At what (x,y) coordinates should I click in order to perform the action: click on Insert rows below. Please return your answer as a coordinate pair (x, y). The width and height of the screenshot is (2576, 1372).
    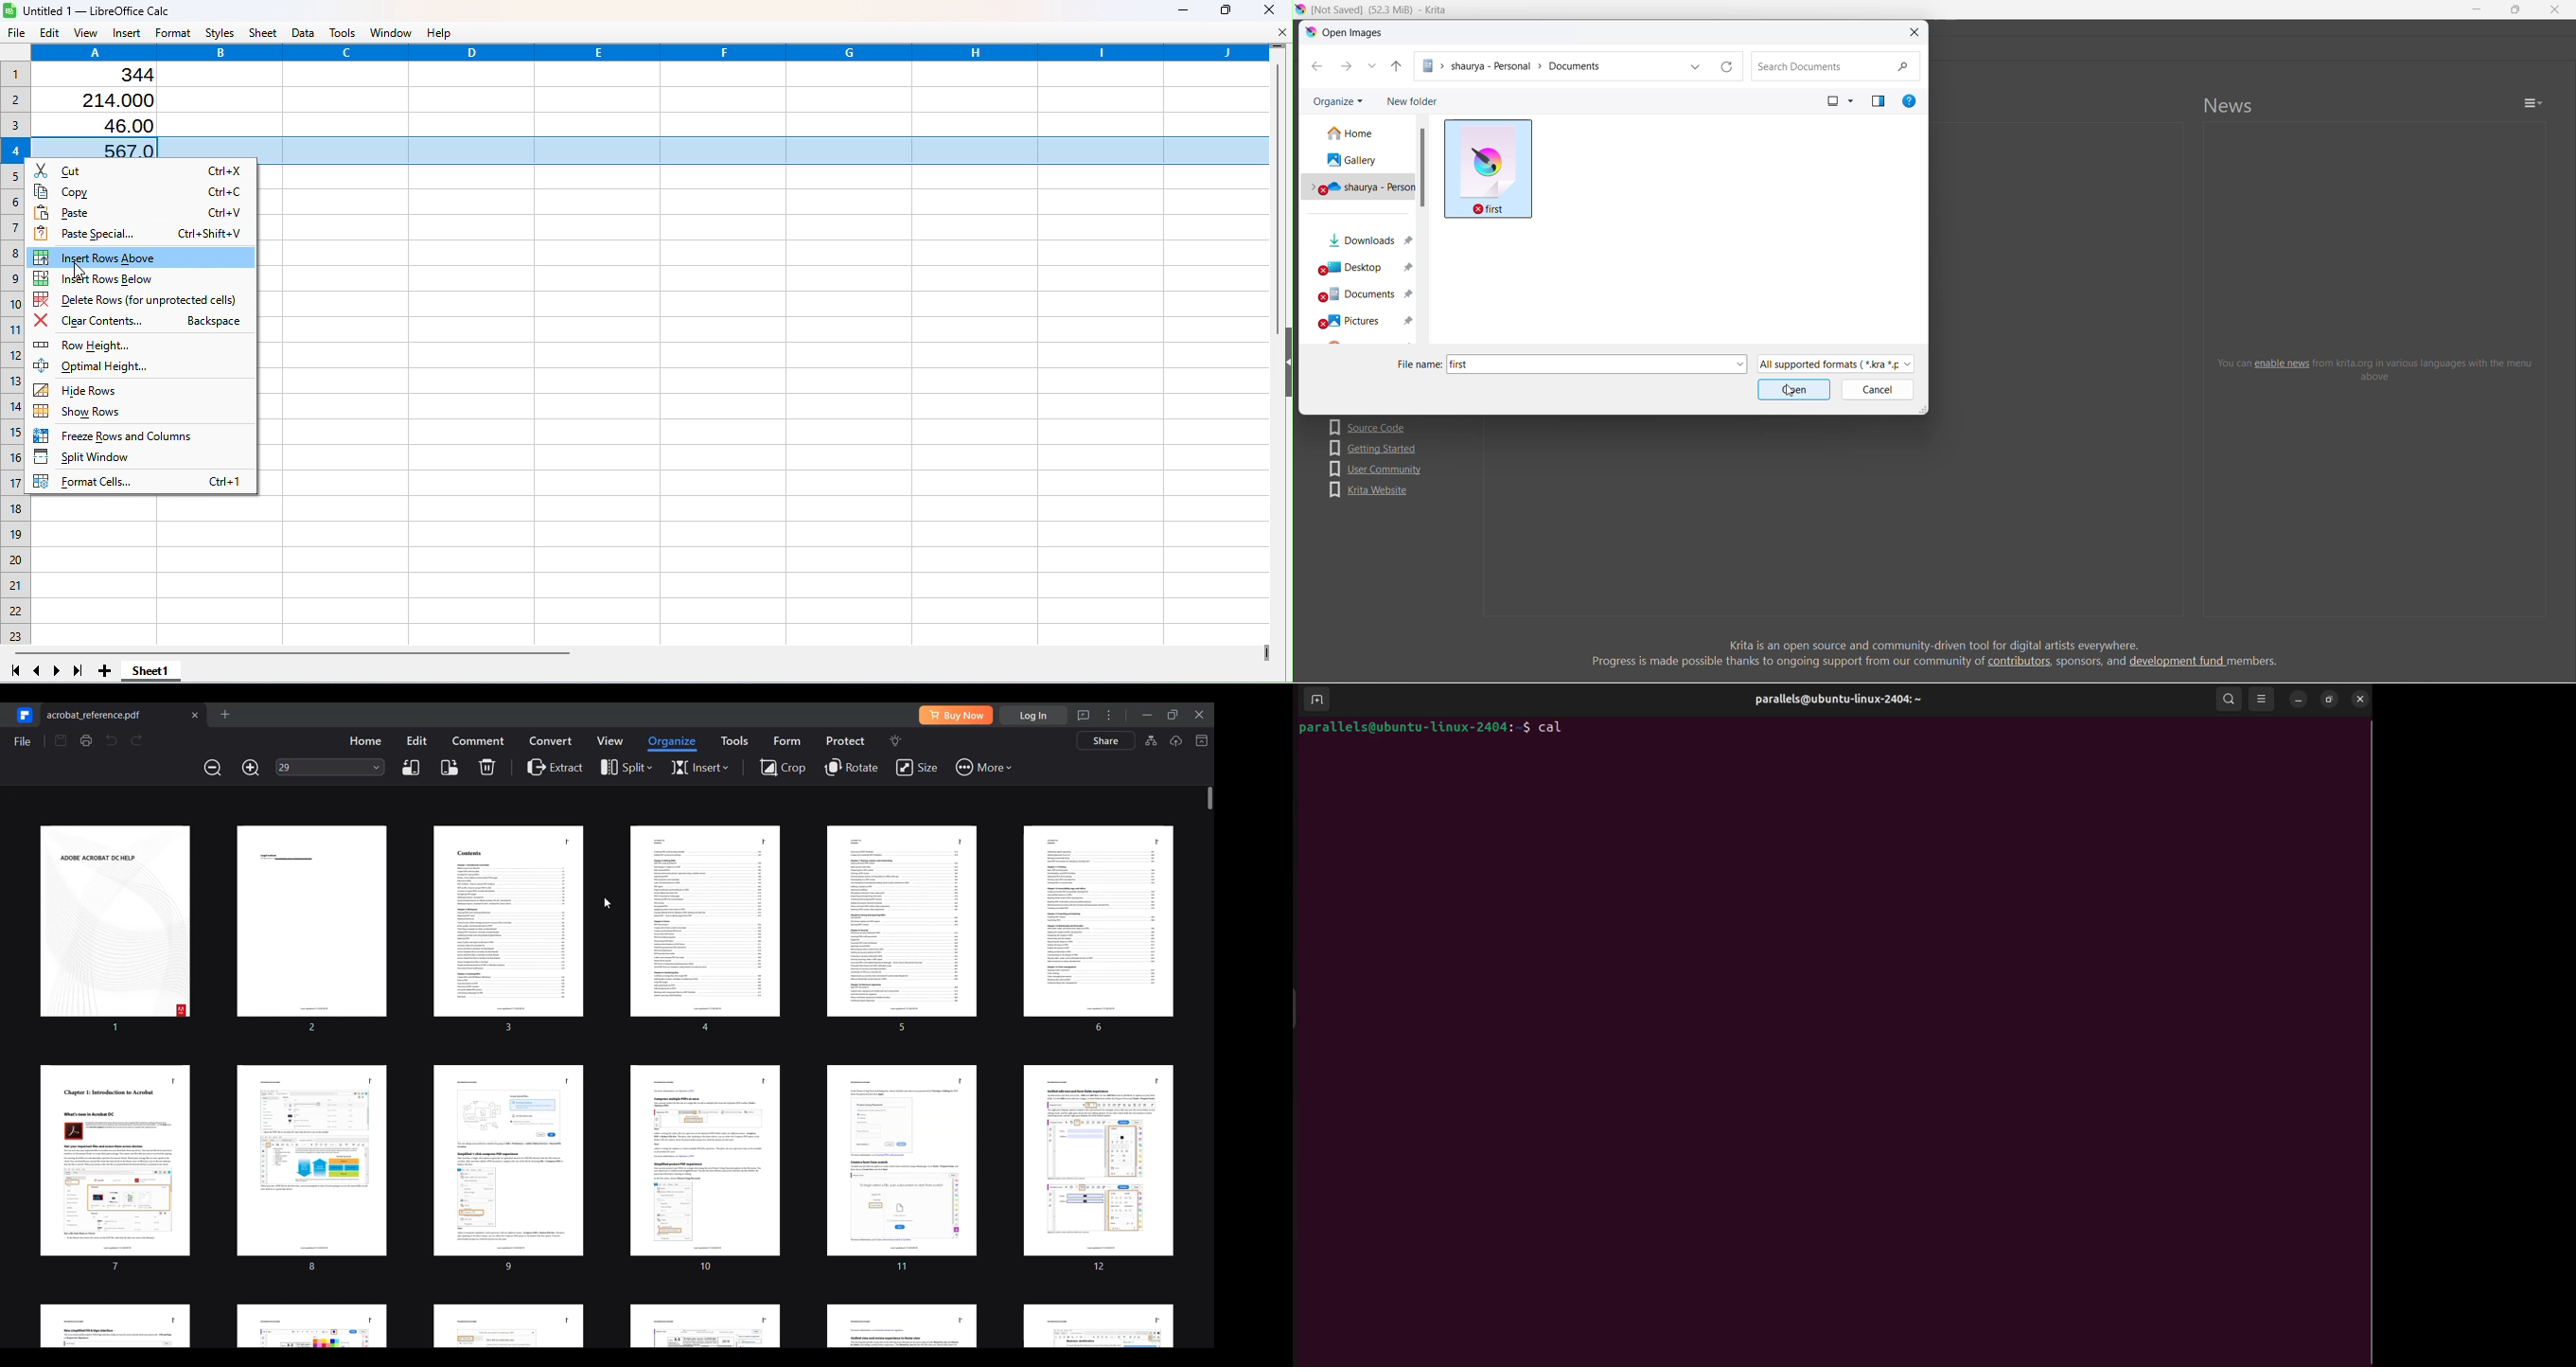
    Looking at the image, I should click on (116, 278).